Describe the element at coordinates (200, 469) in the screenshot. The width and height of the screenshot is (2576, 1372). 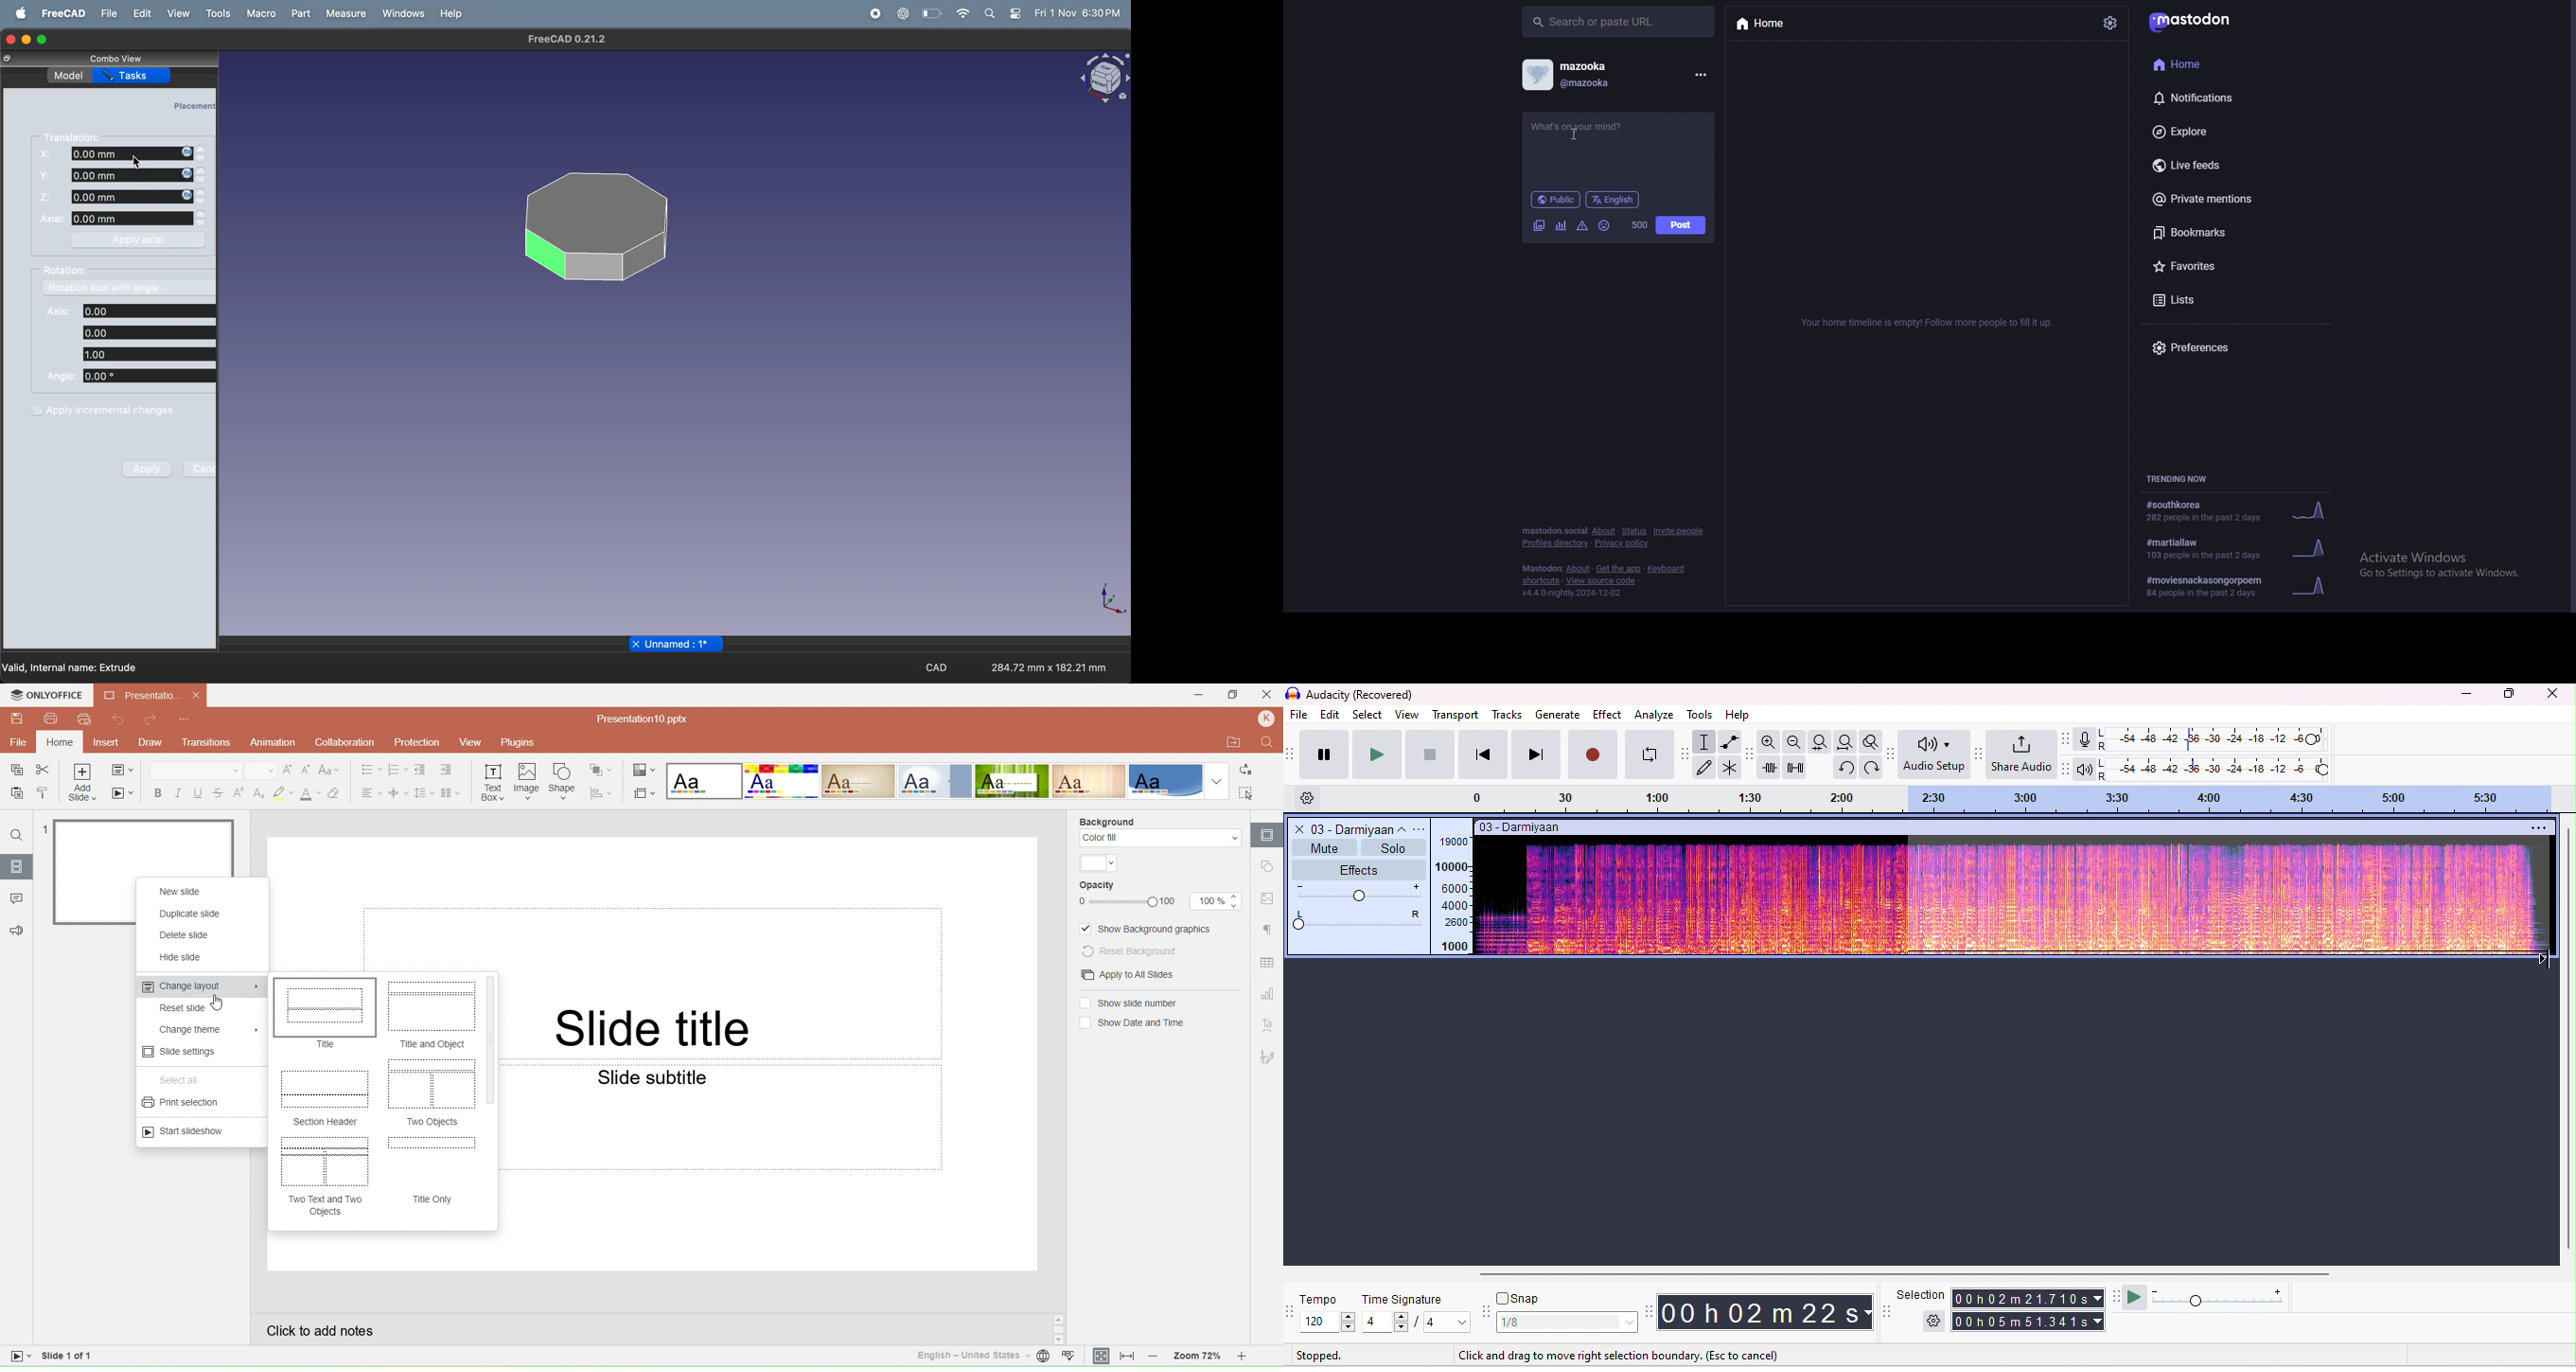
I see `Cancel` at that location.